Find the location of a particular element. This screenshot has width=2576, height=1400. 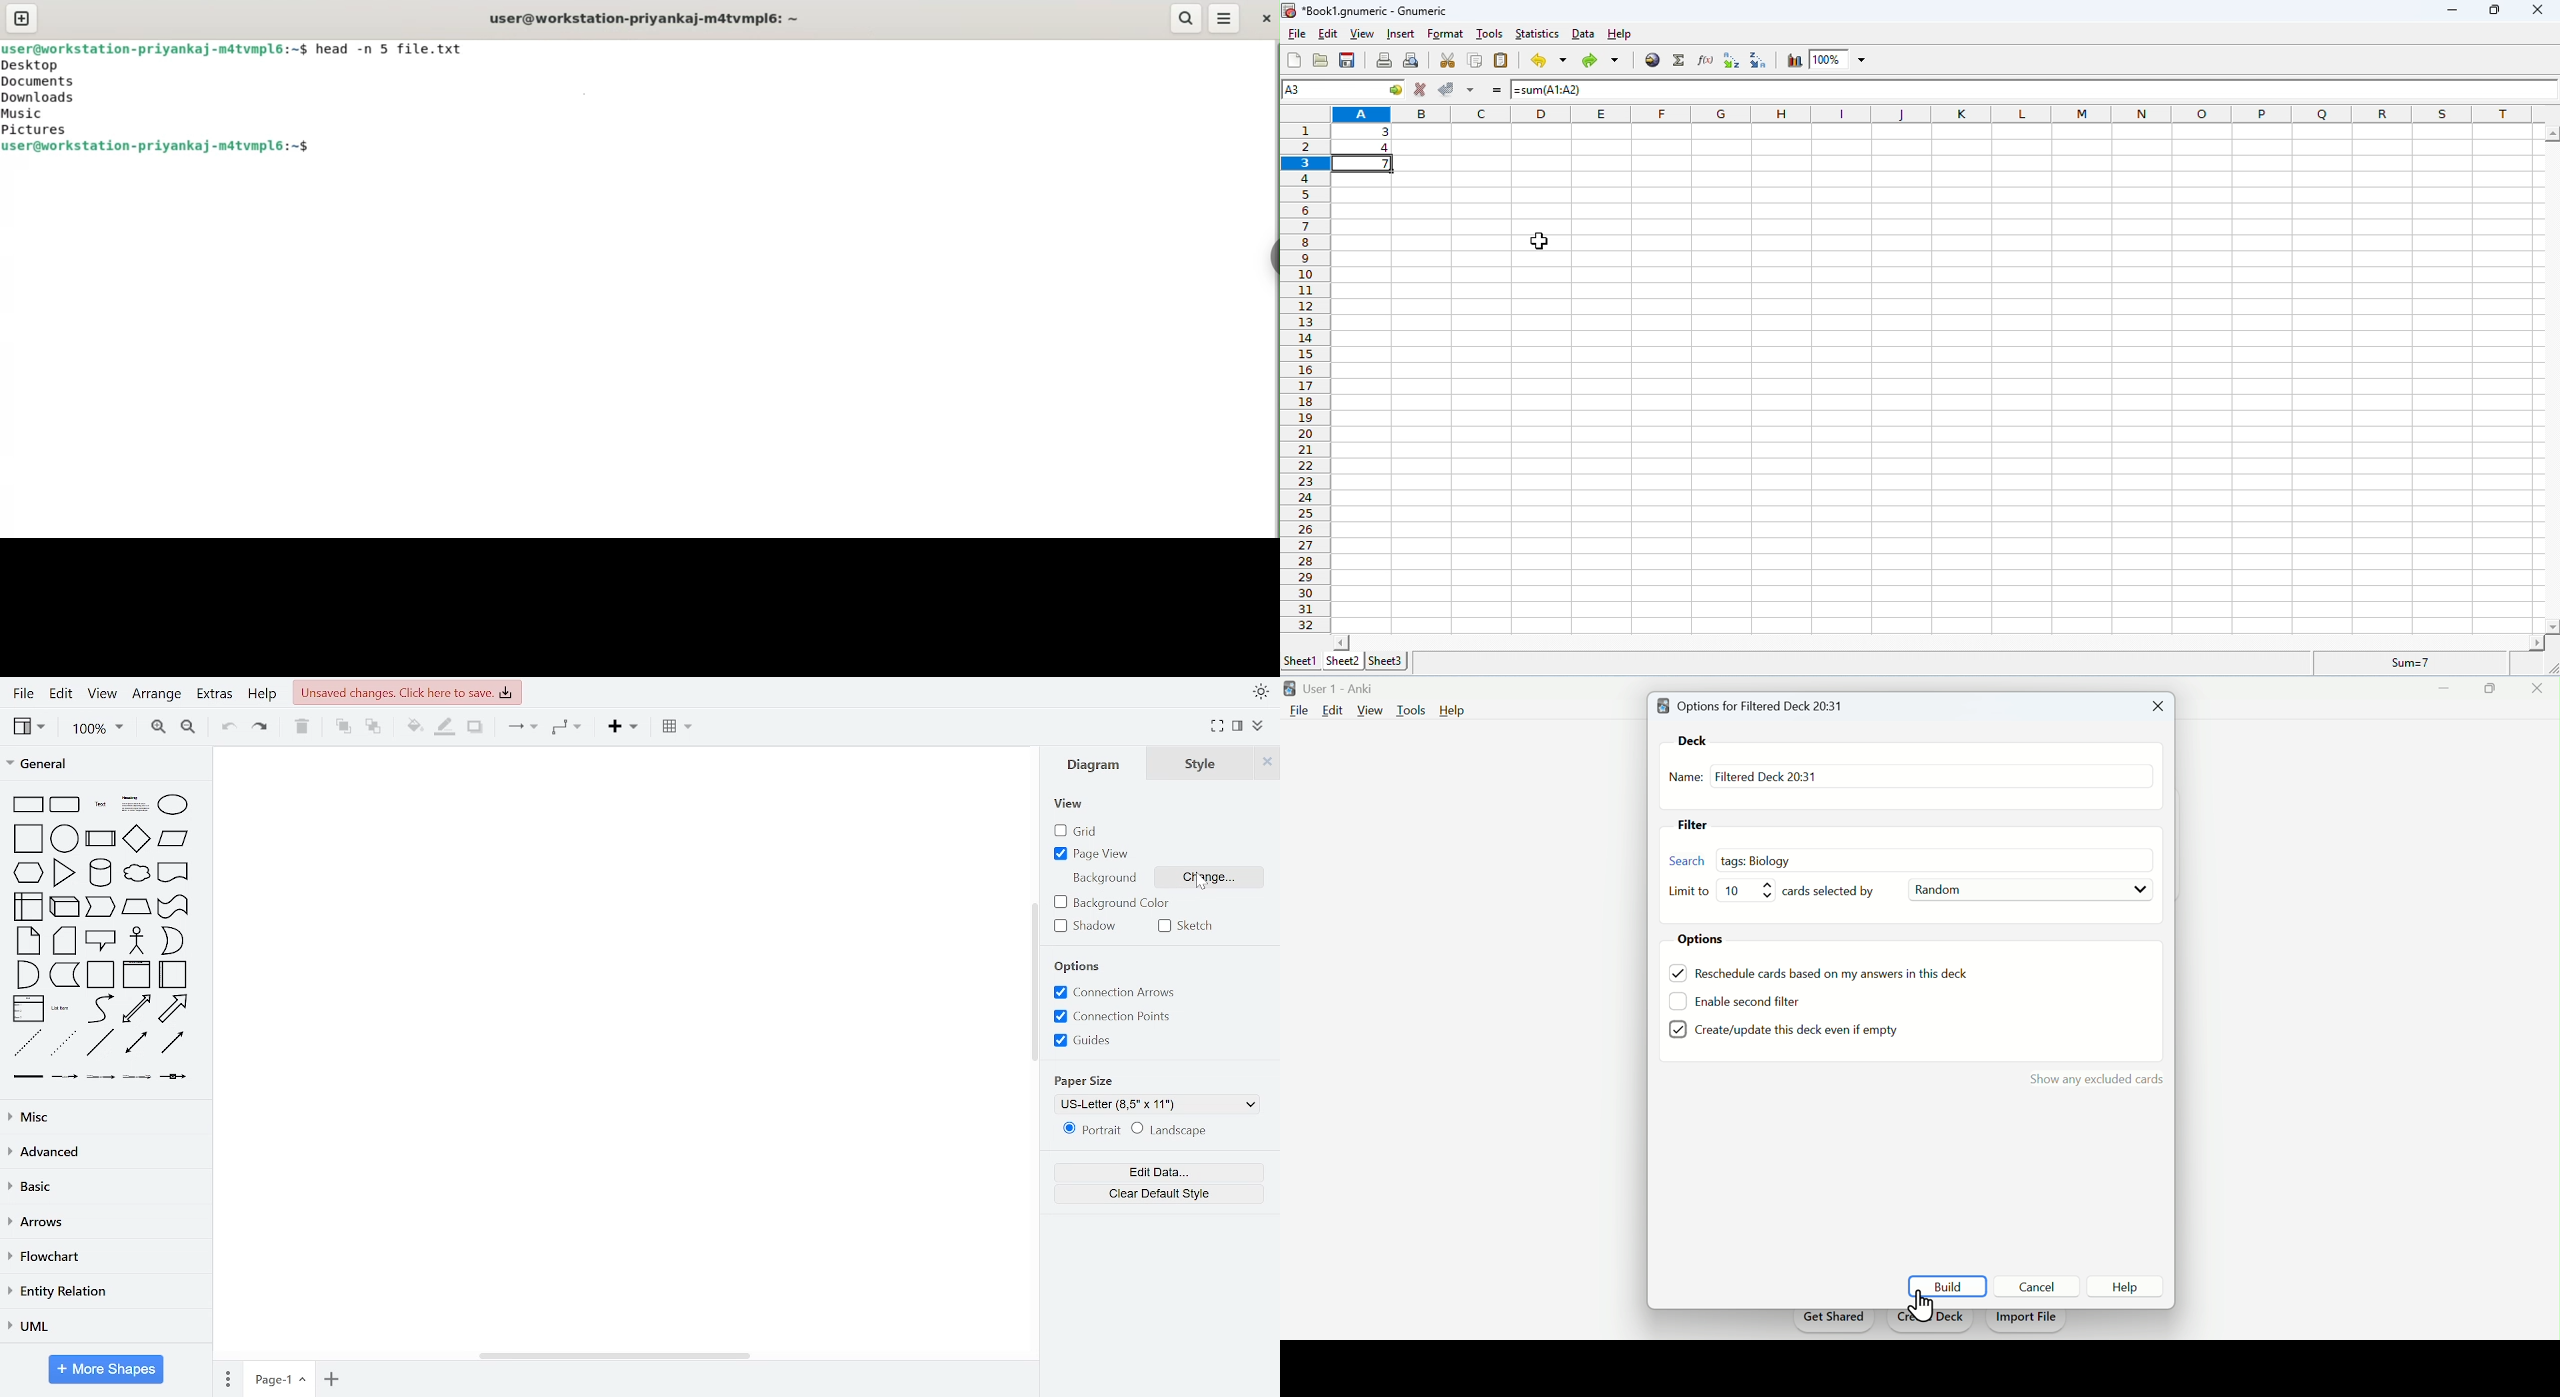

insert is located at coordinates (620, 728).